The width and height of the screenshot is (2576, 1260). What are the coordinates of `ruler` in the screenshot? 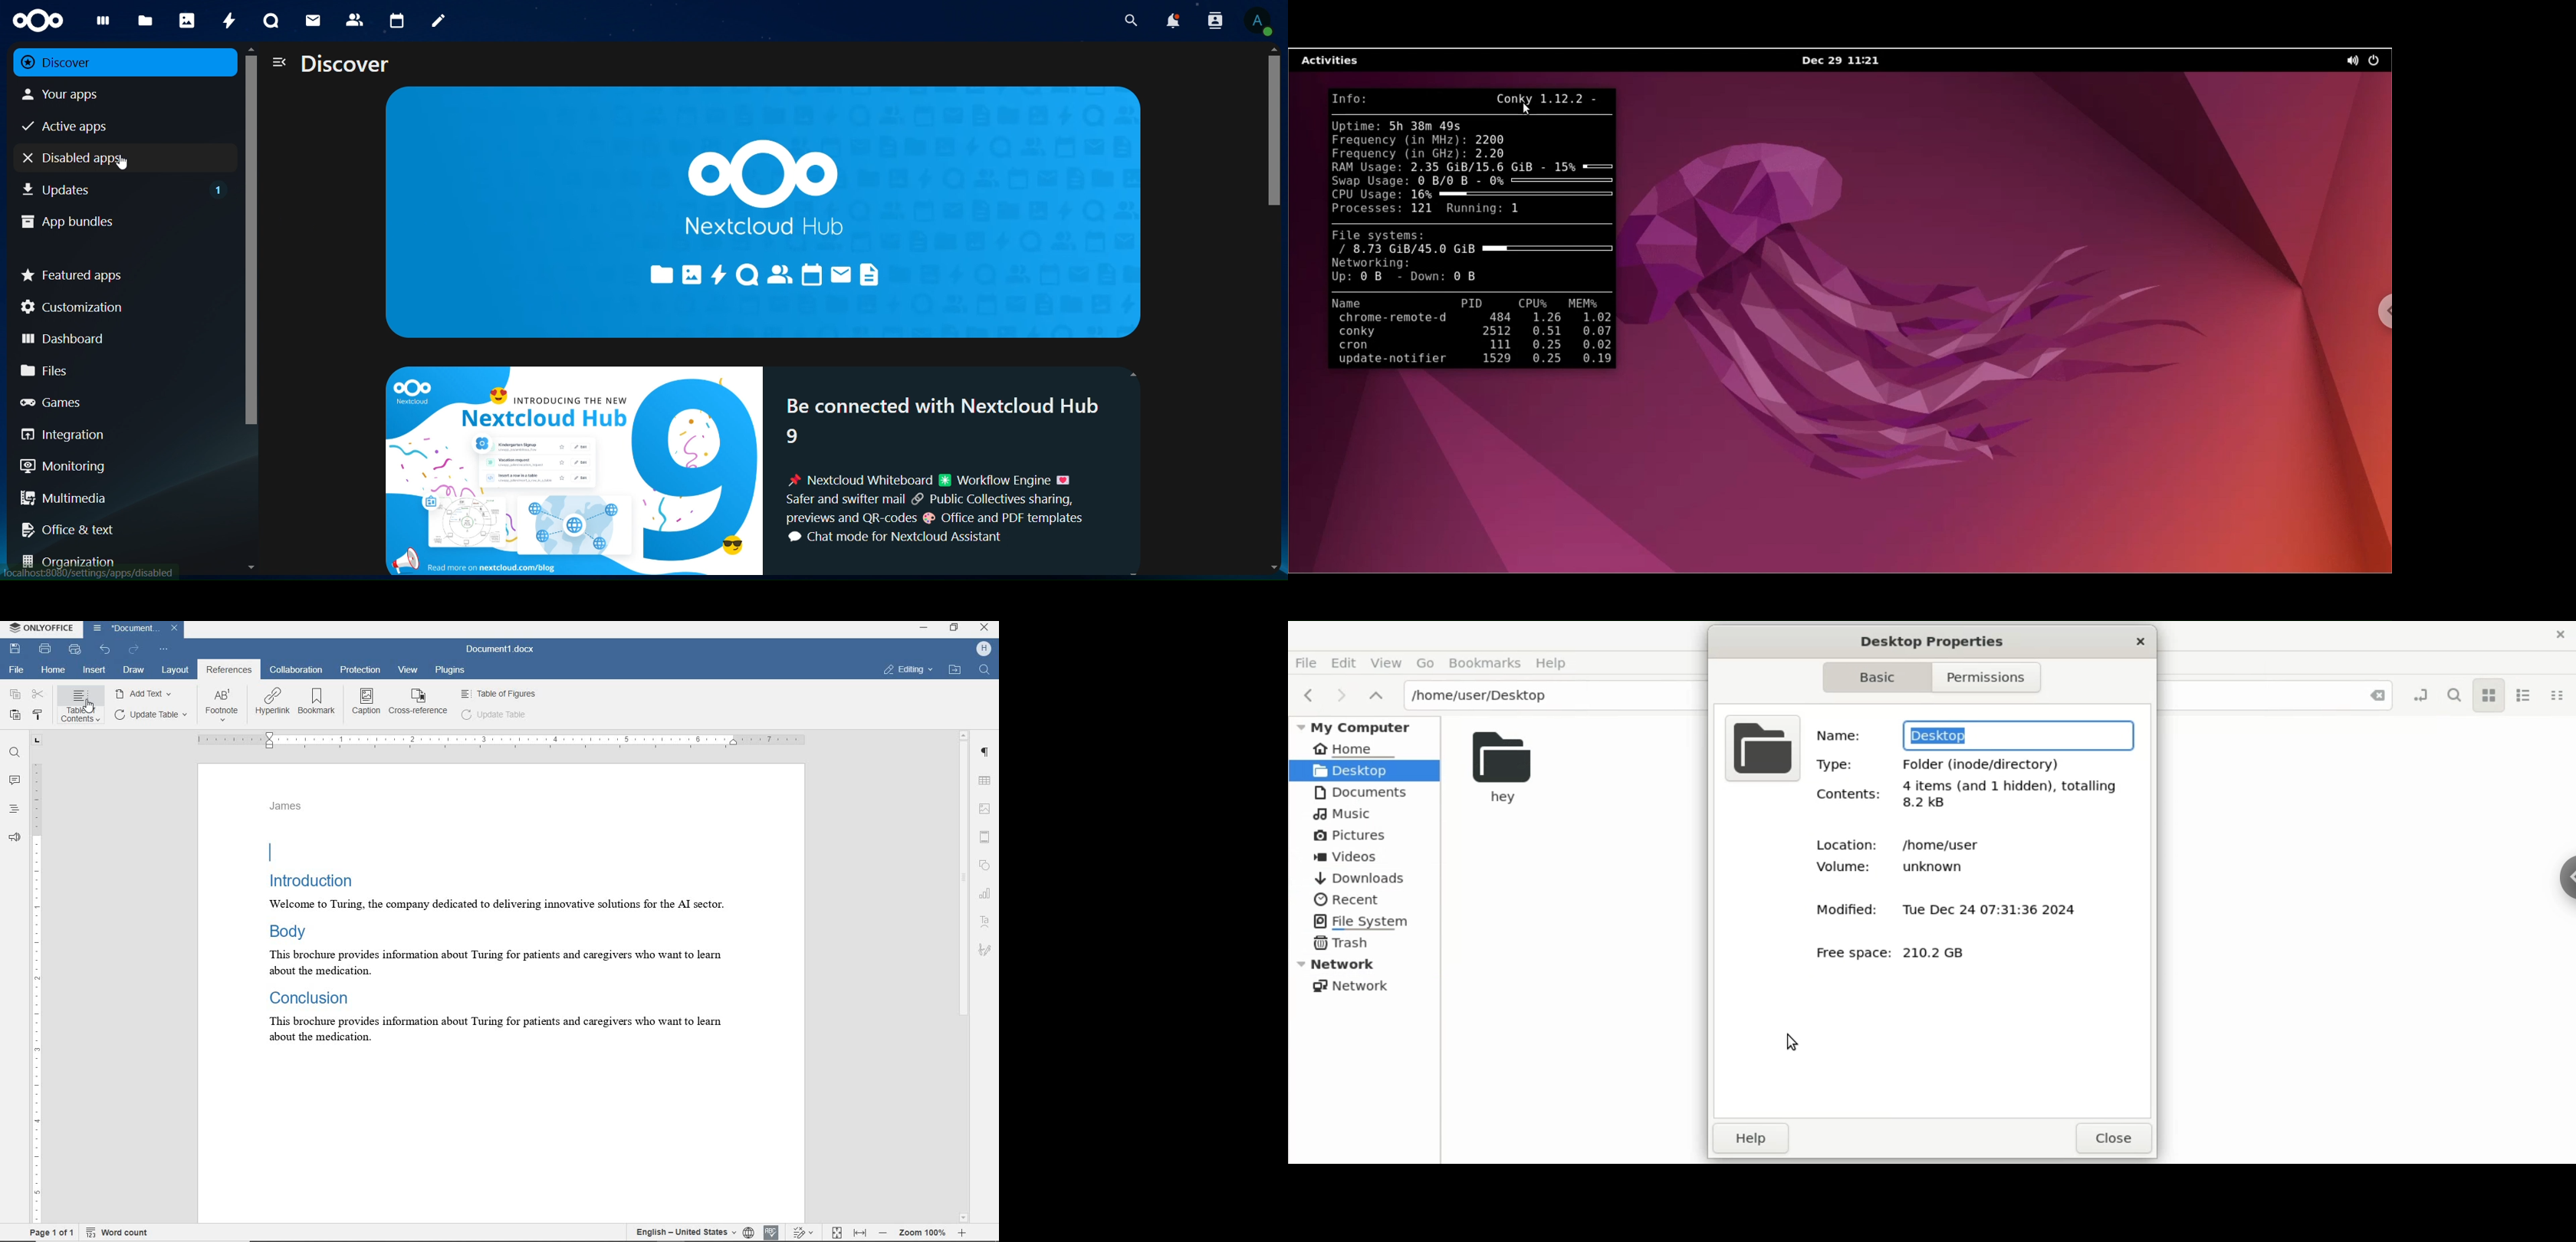 It's located at (36, 976).